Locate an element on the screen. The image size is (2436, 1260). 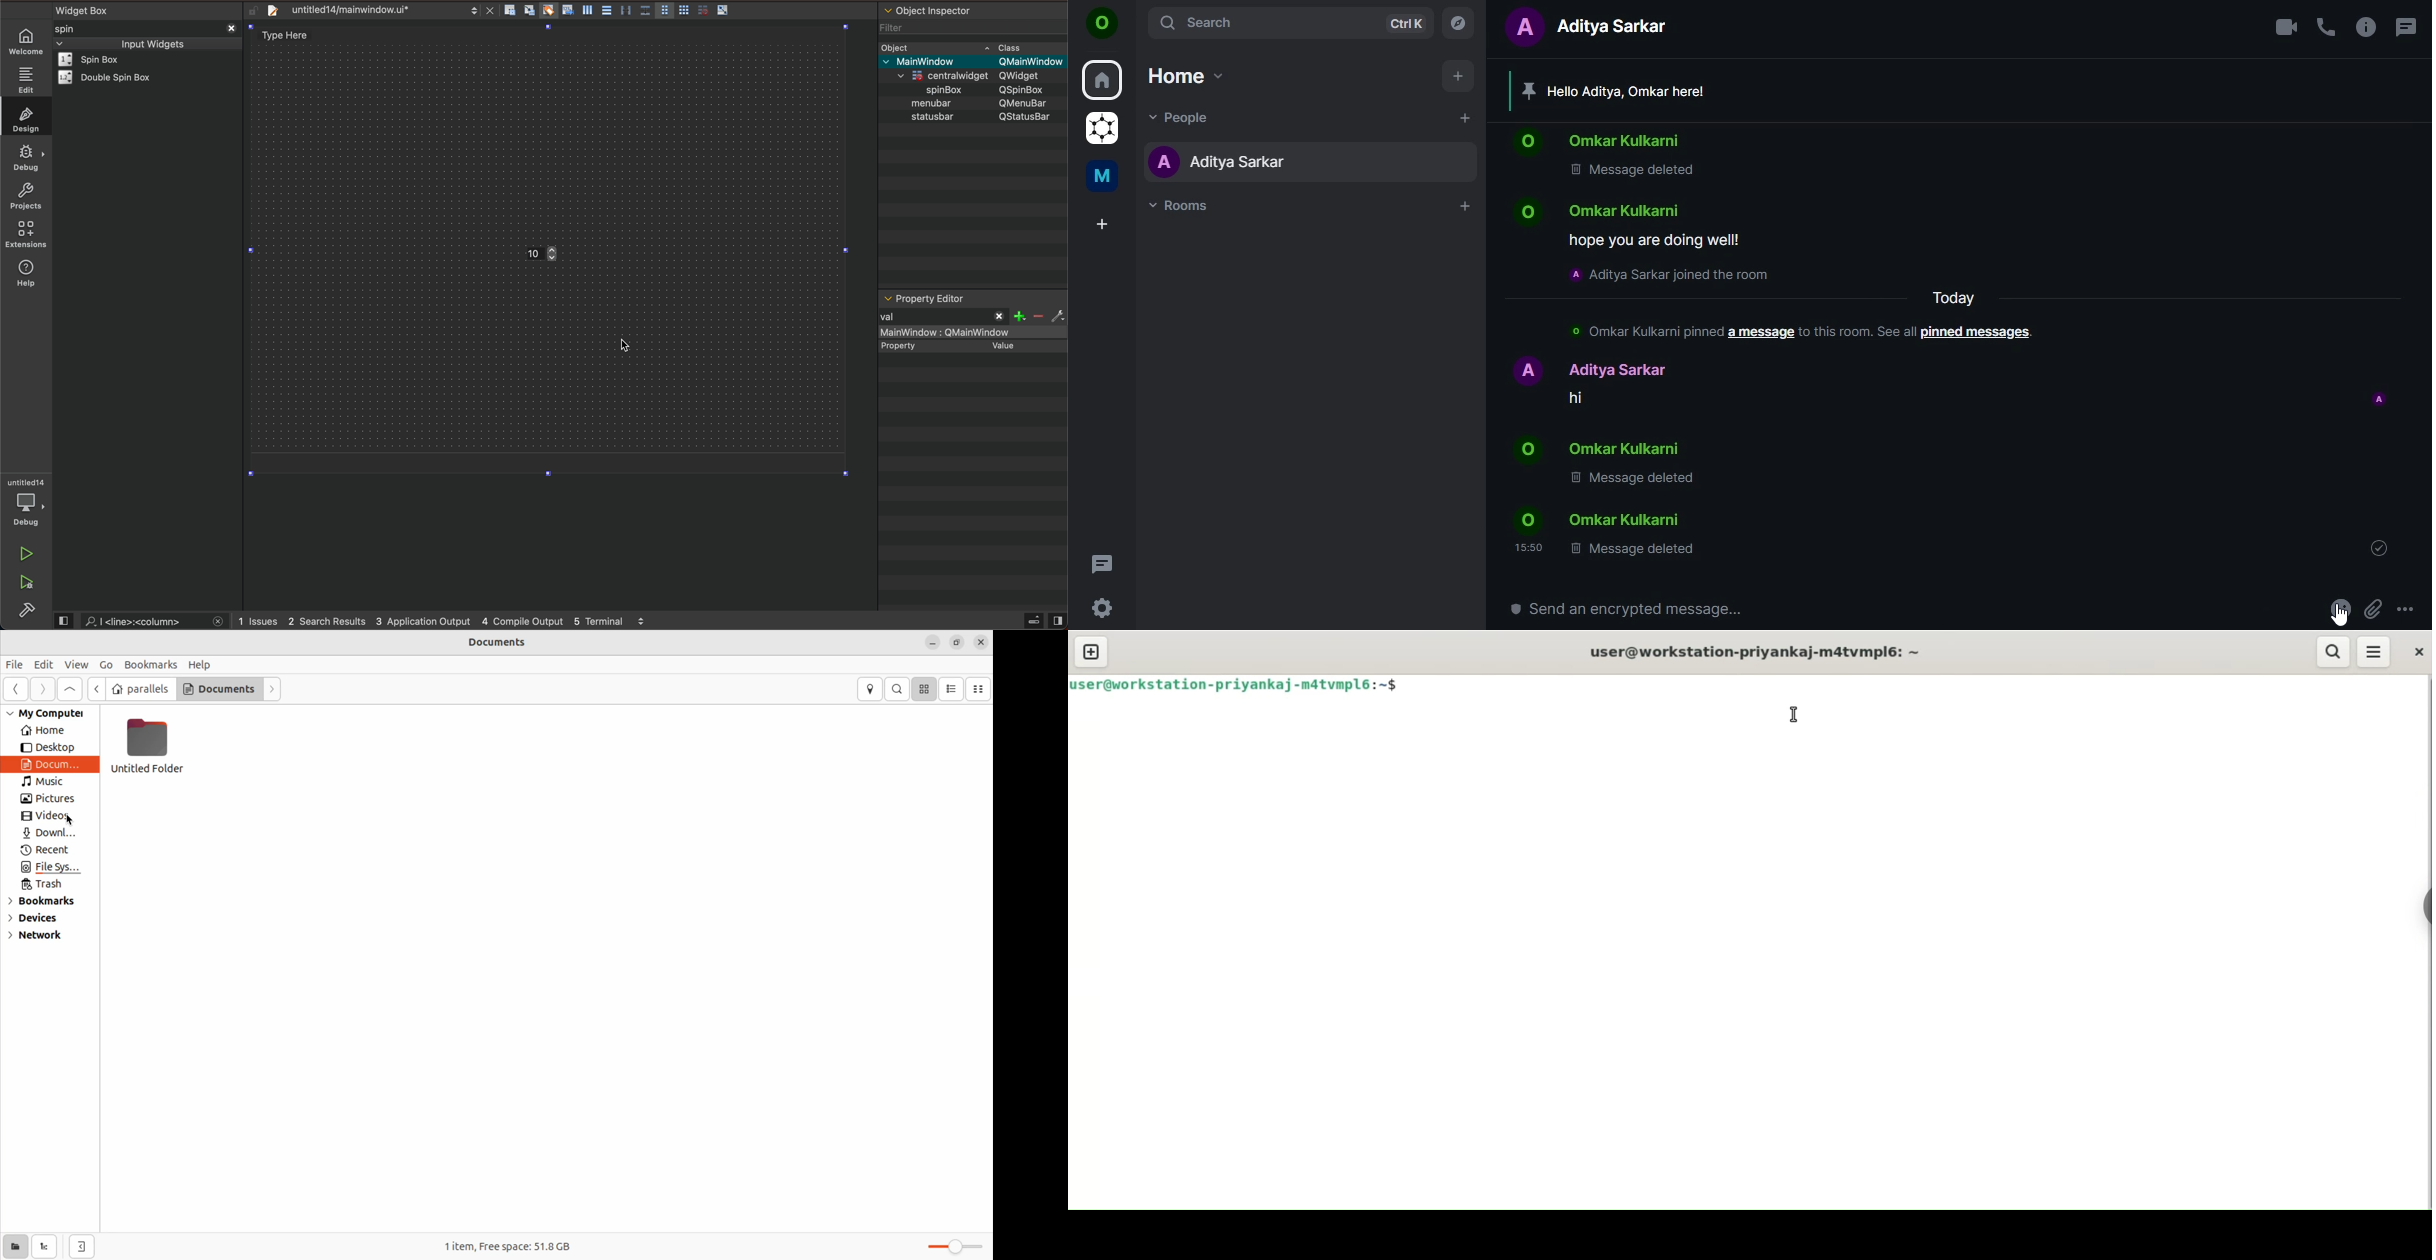
run is located at coordinates (25, 554).